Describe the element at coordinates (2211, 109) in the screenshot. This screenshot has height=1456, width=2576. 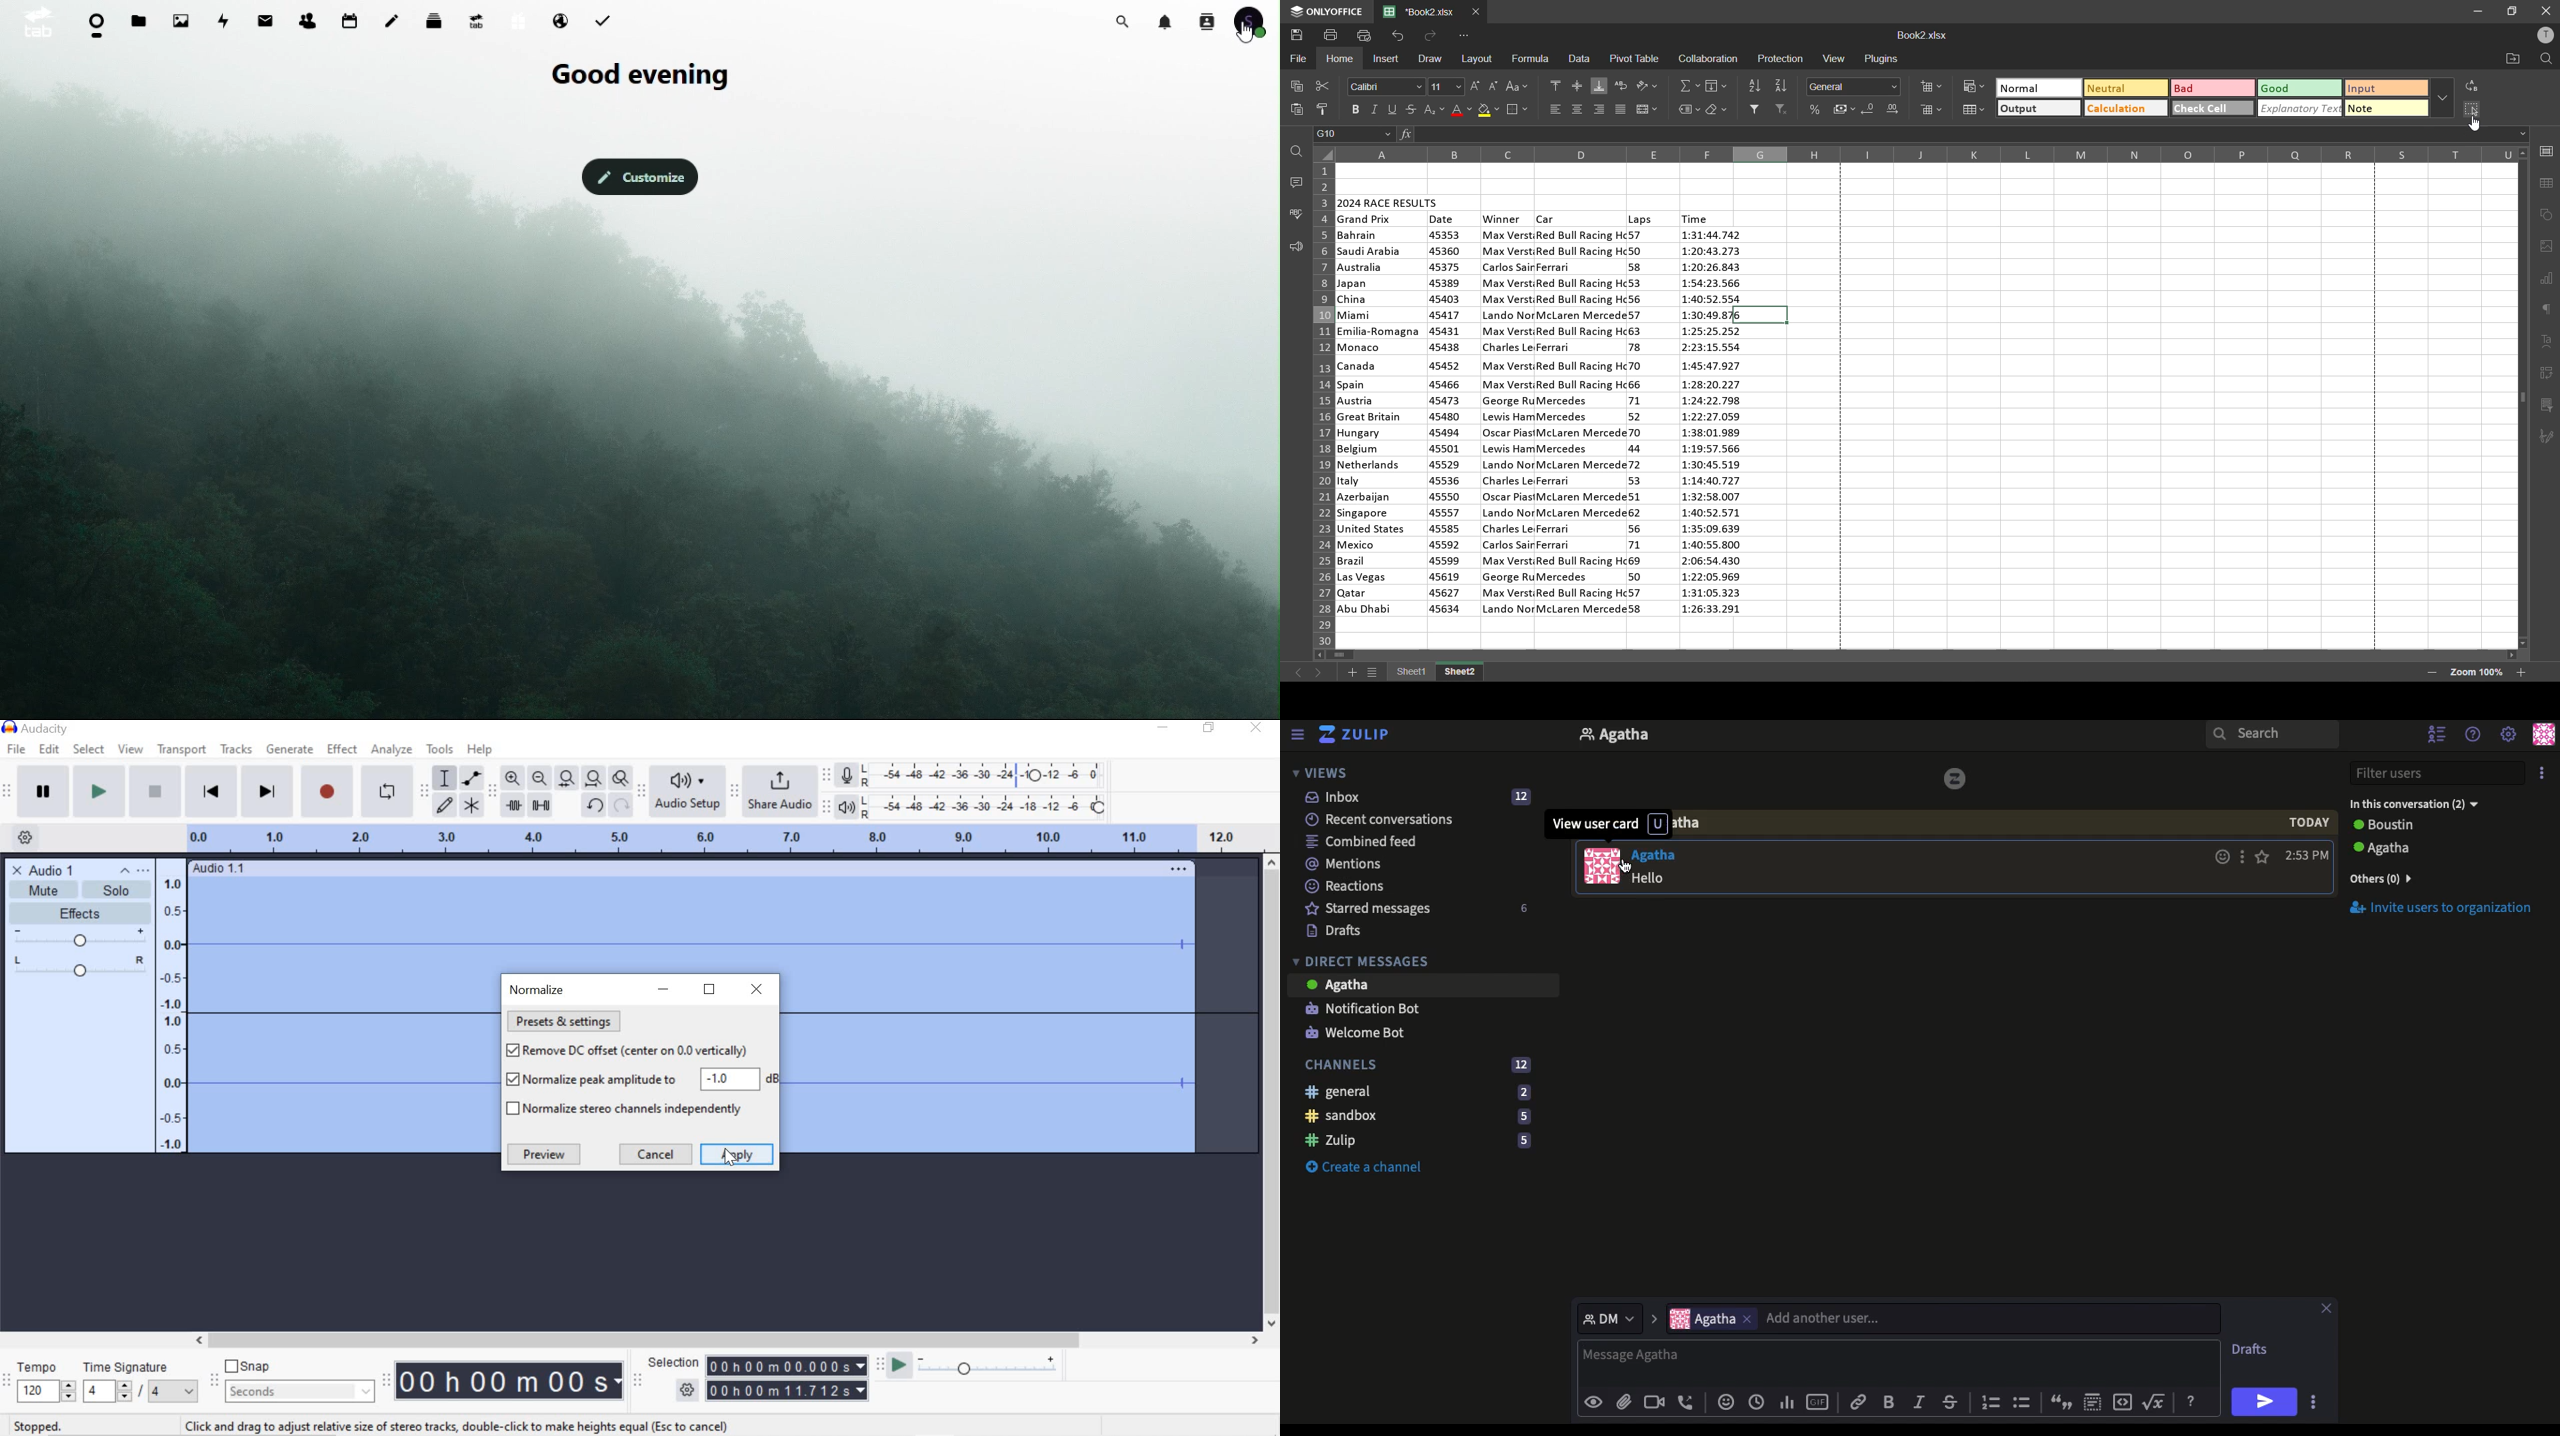
I see `check cell` at that location.